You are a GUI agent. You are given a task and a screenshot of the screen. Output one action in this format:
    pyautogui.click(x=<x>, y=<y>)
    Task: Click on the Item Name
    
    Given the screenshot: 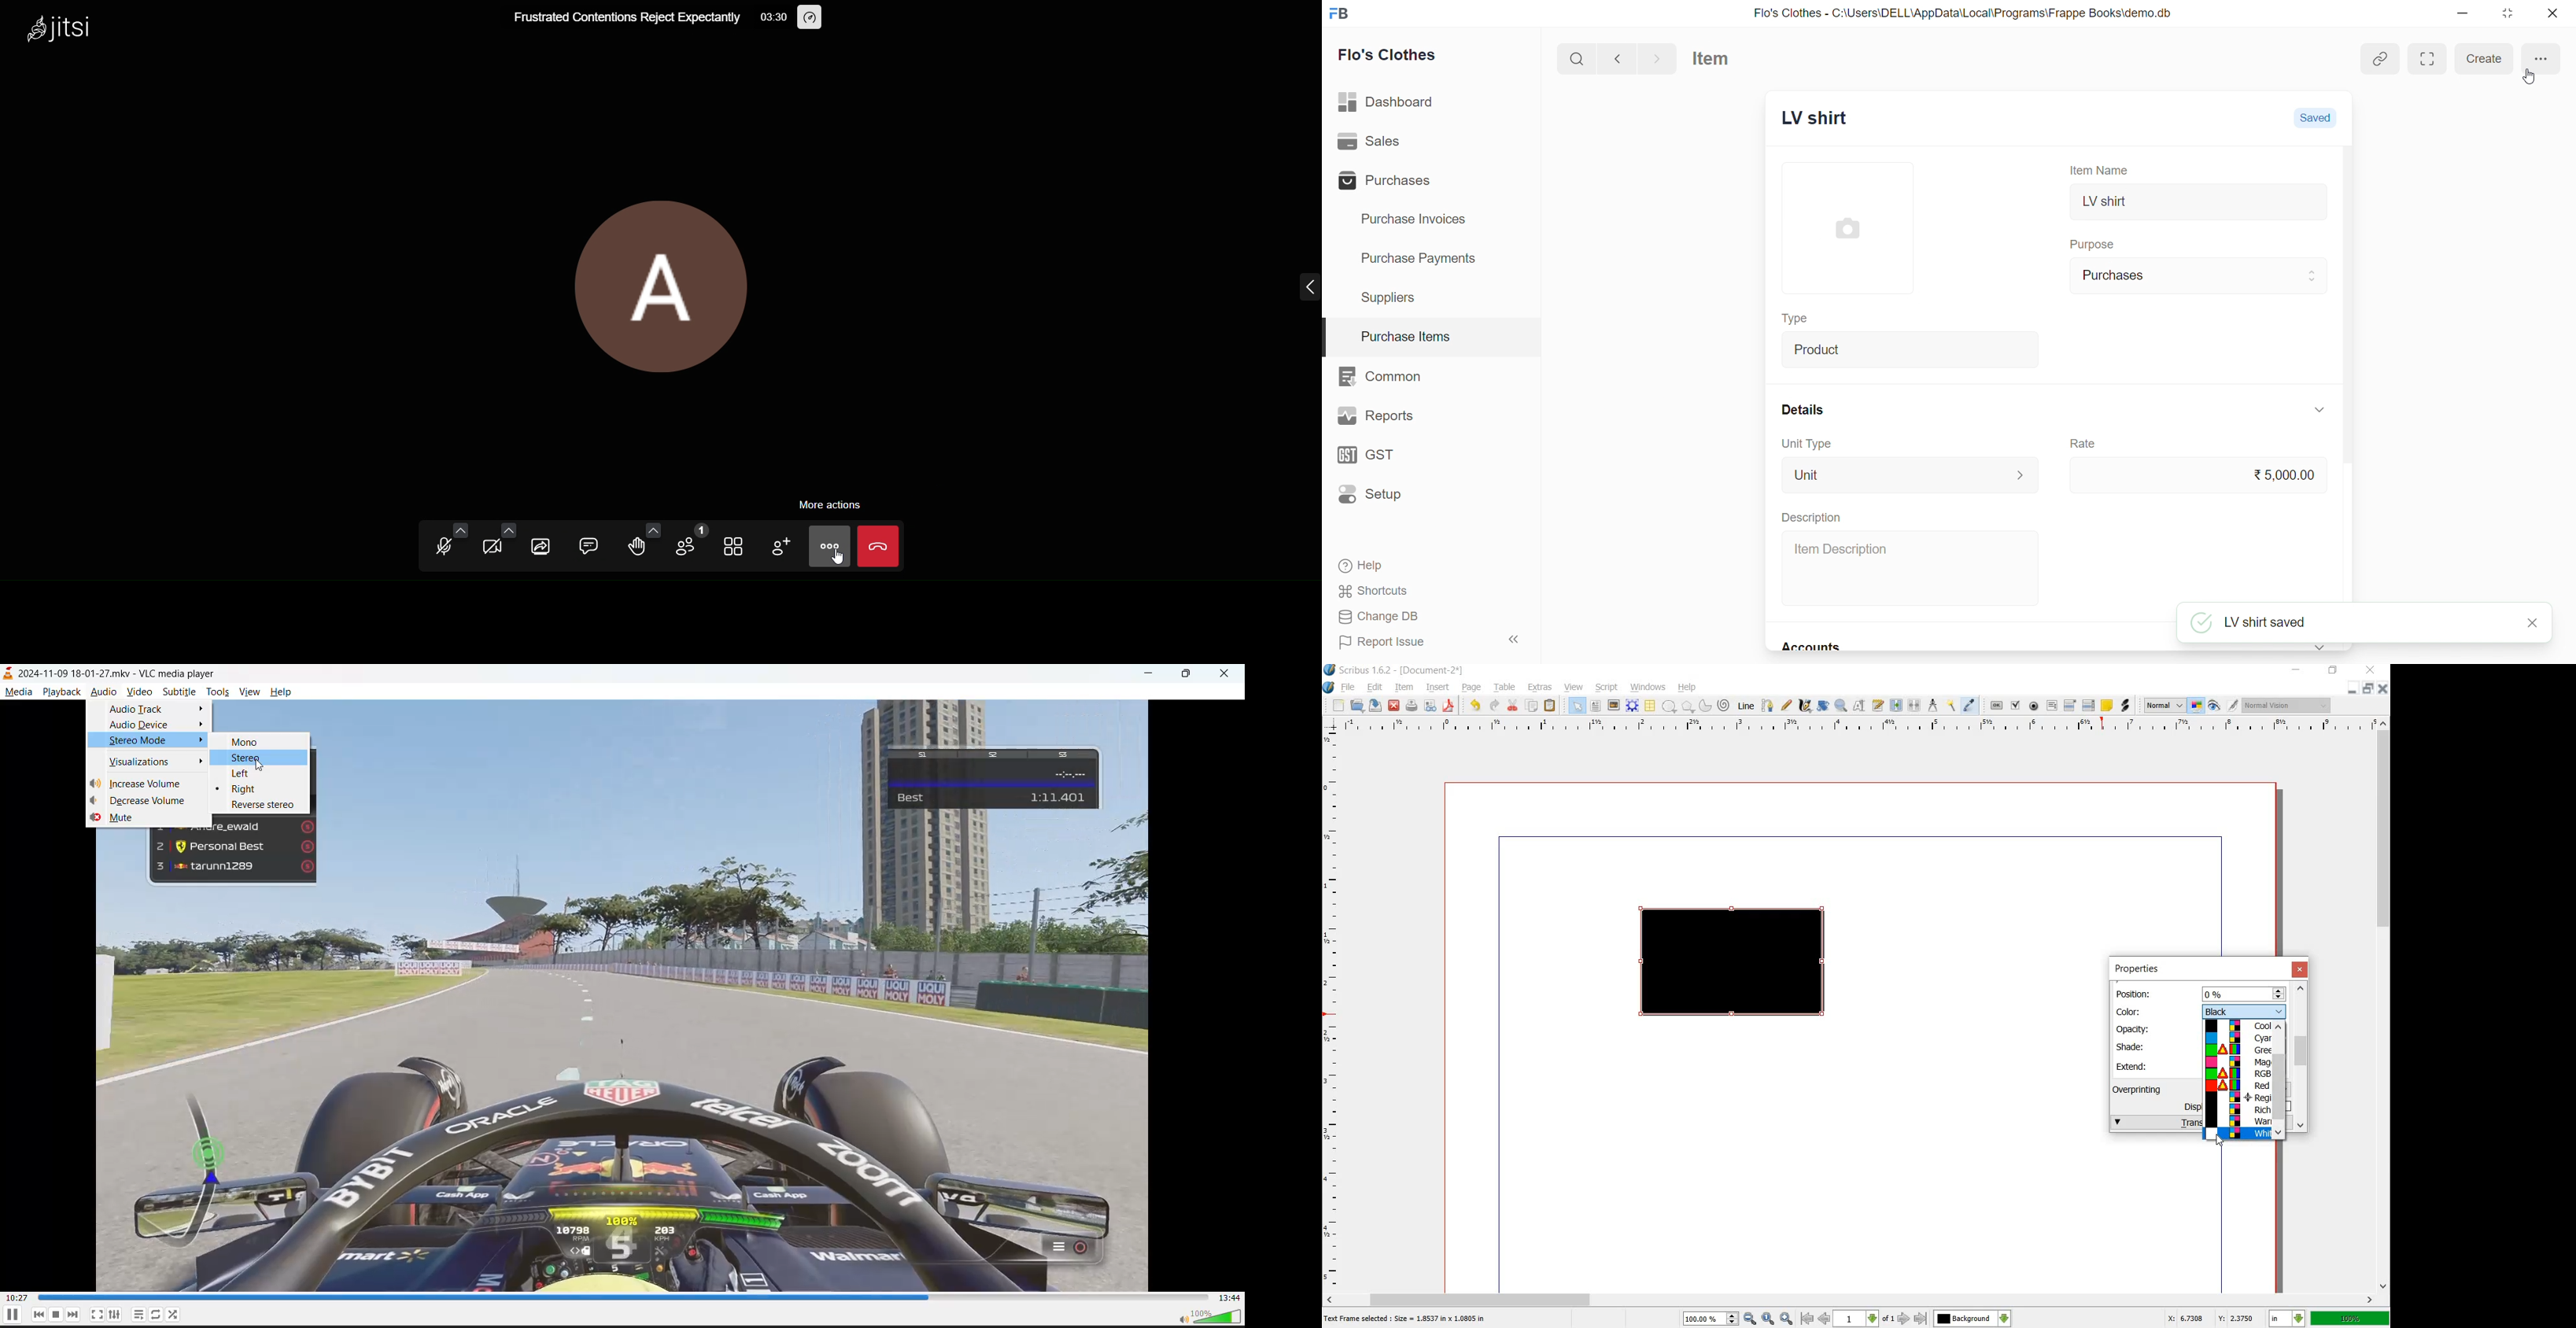 What is the action you would take?
    pyautogui.click(x=2103, y=169)
    